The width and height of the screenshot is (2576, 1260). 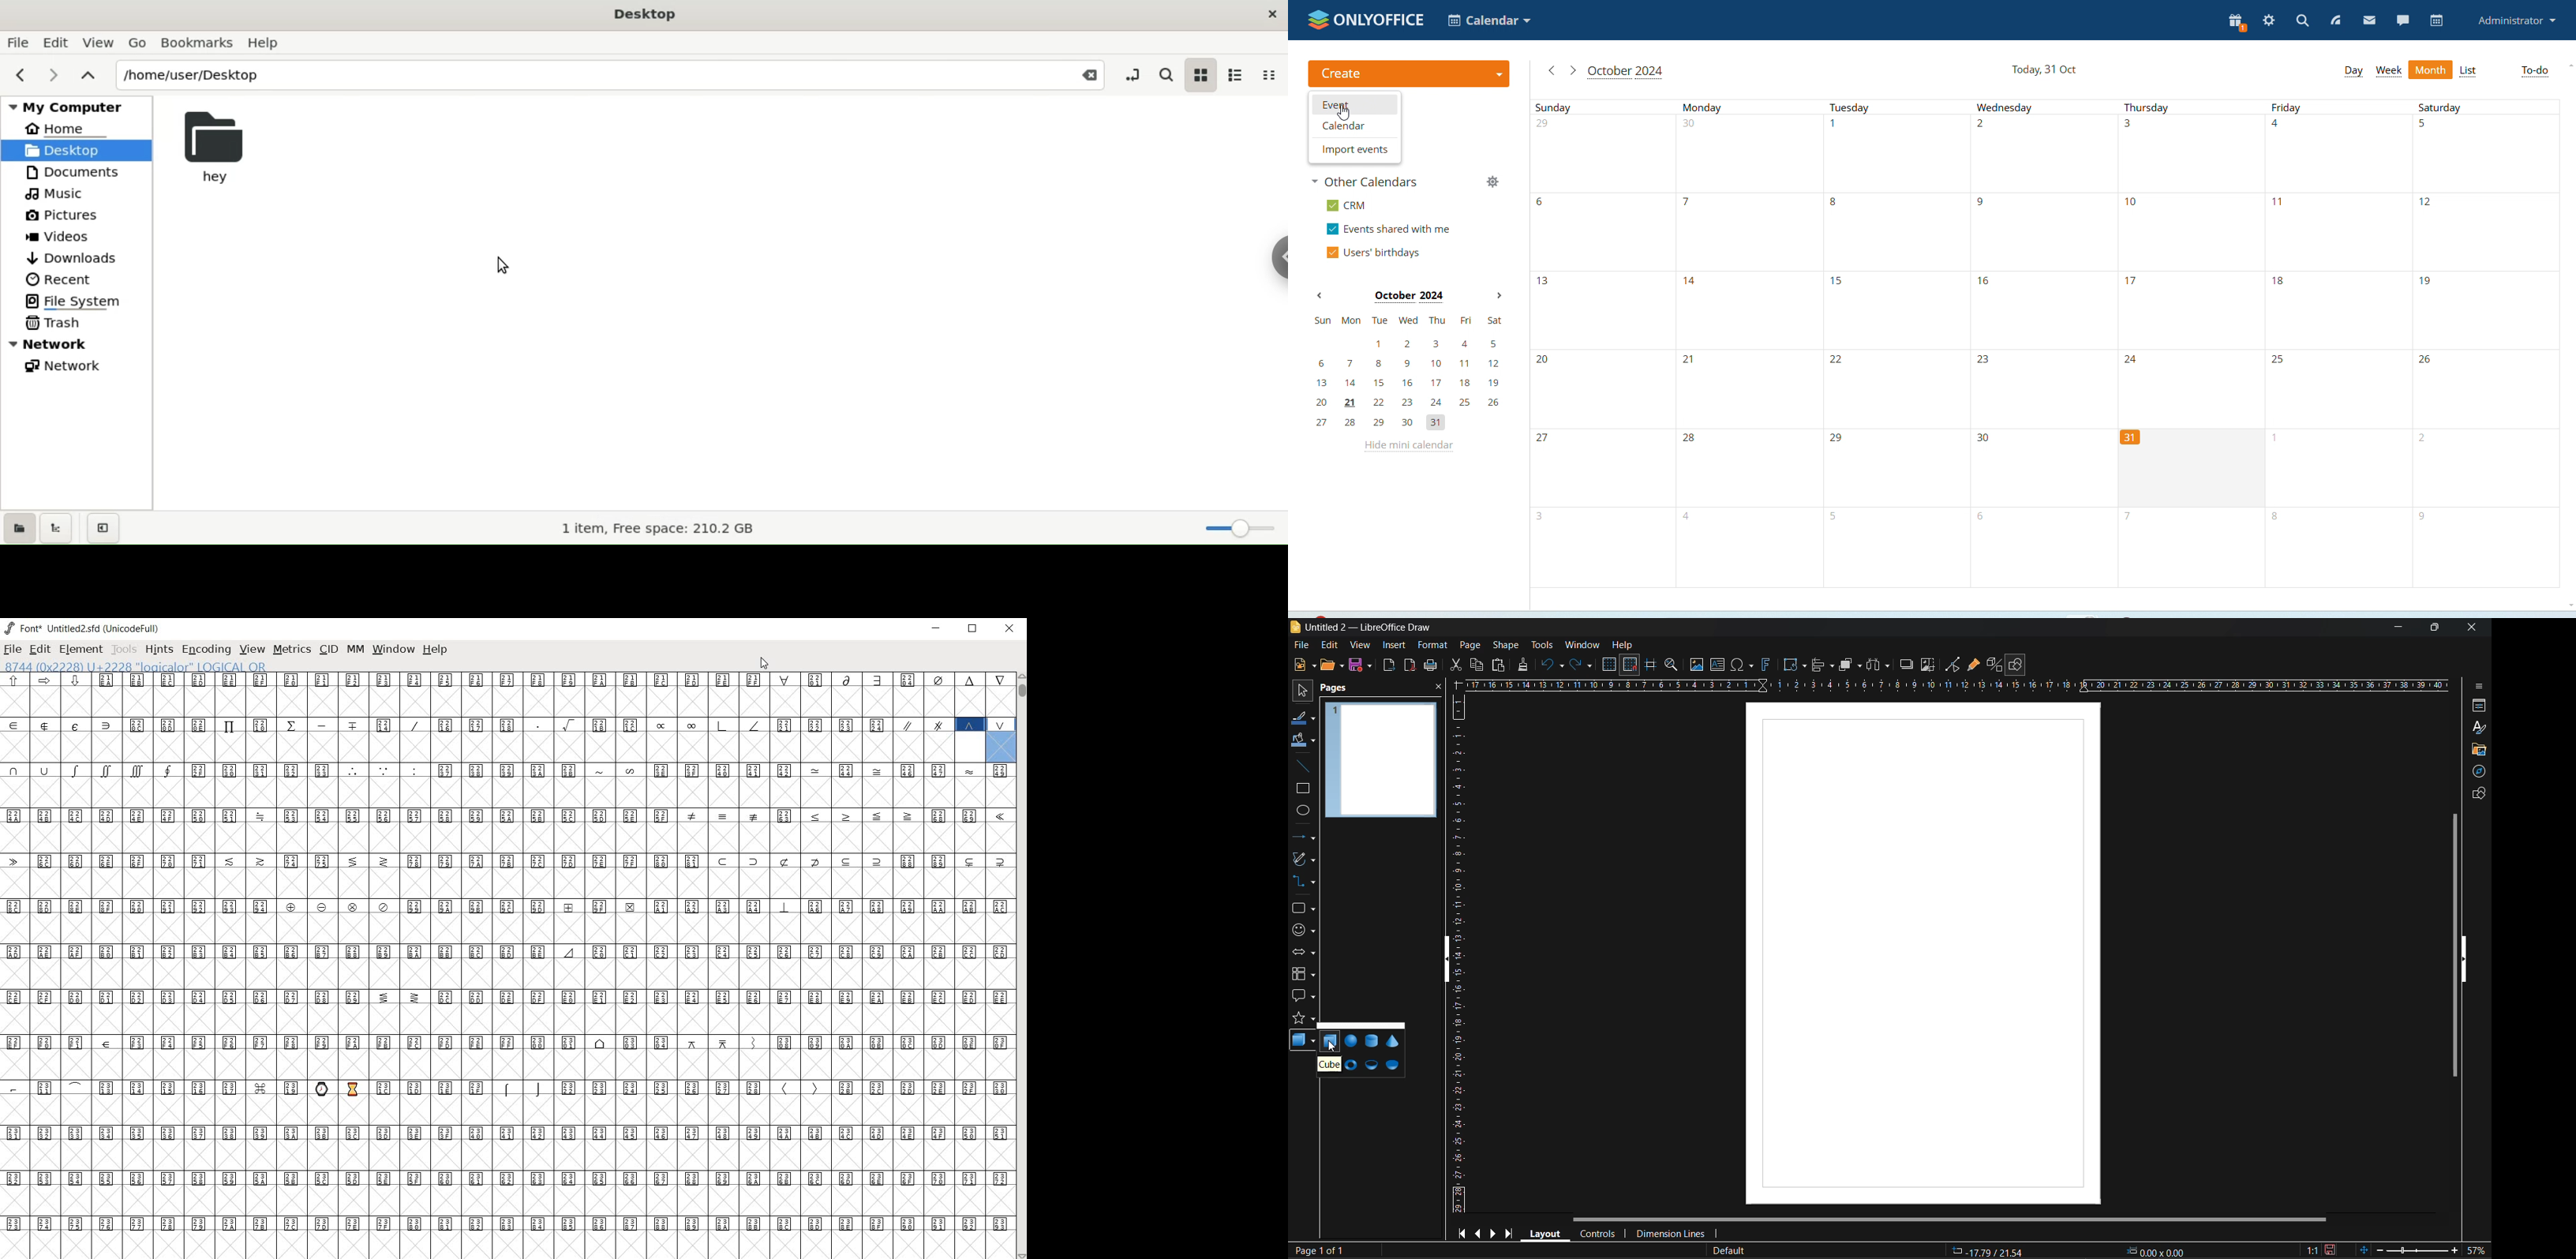 I want to click on navigator, so click(x=2481, y=773).